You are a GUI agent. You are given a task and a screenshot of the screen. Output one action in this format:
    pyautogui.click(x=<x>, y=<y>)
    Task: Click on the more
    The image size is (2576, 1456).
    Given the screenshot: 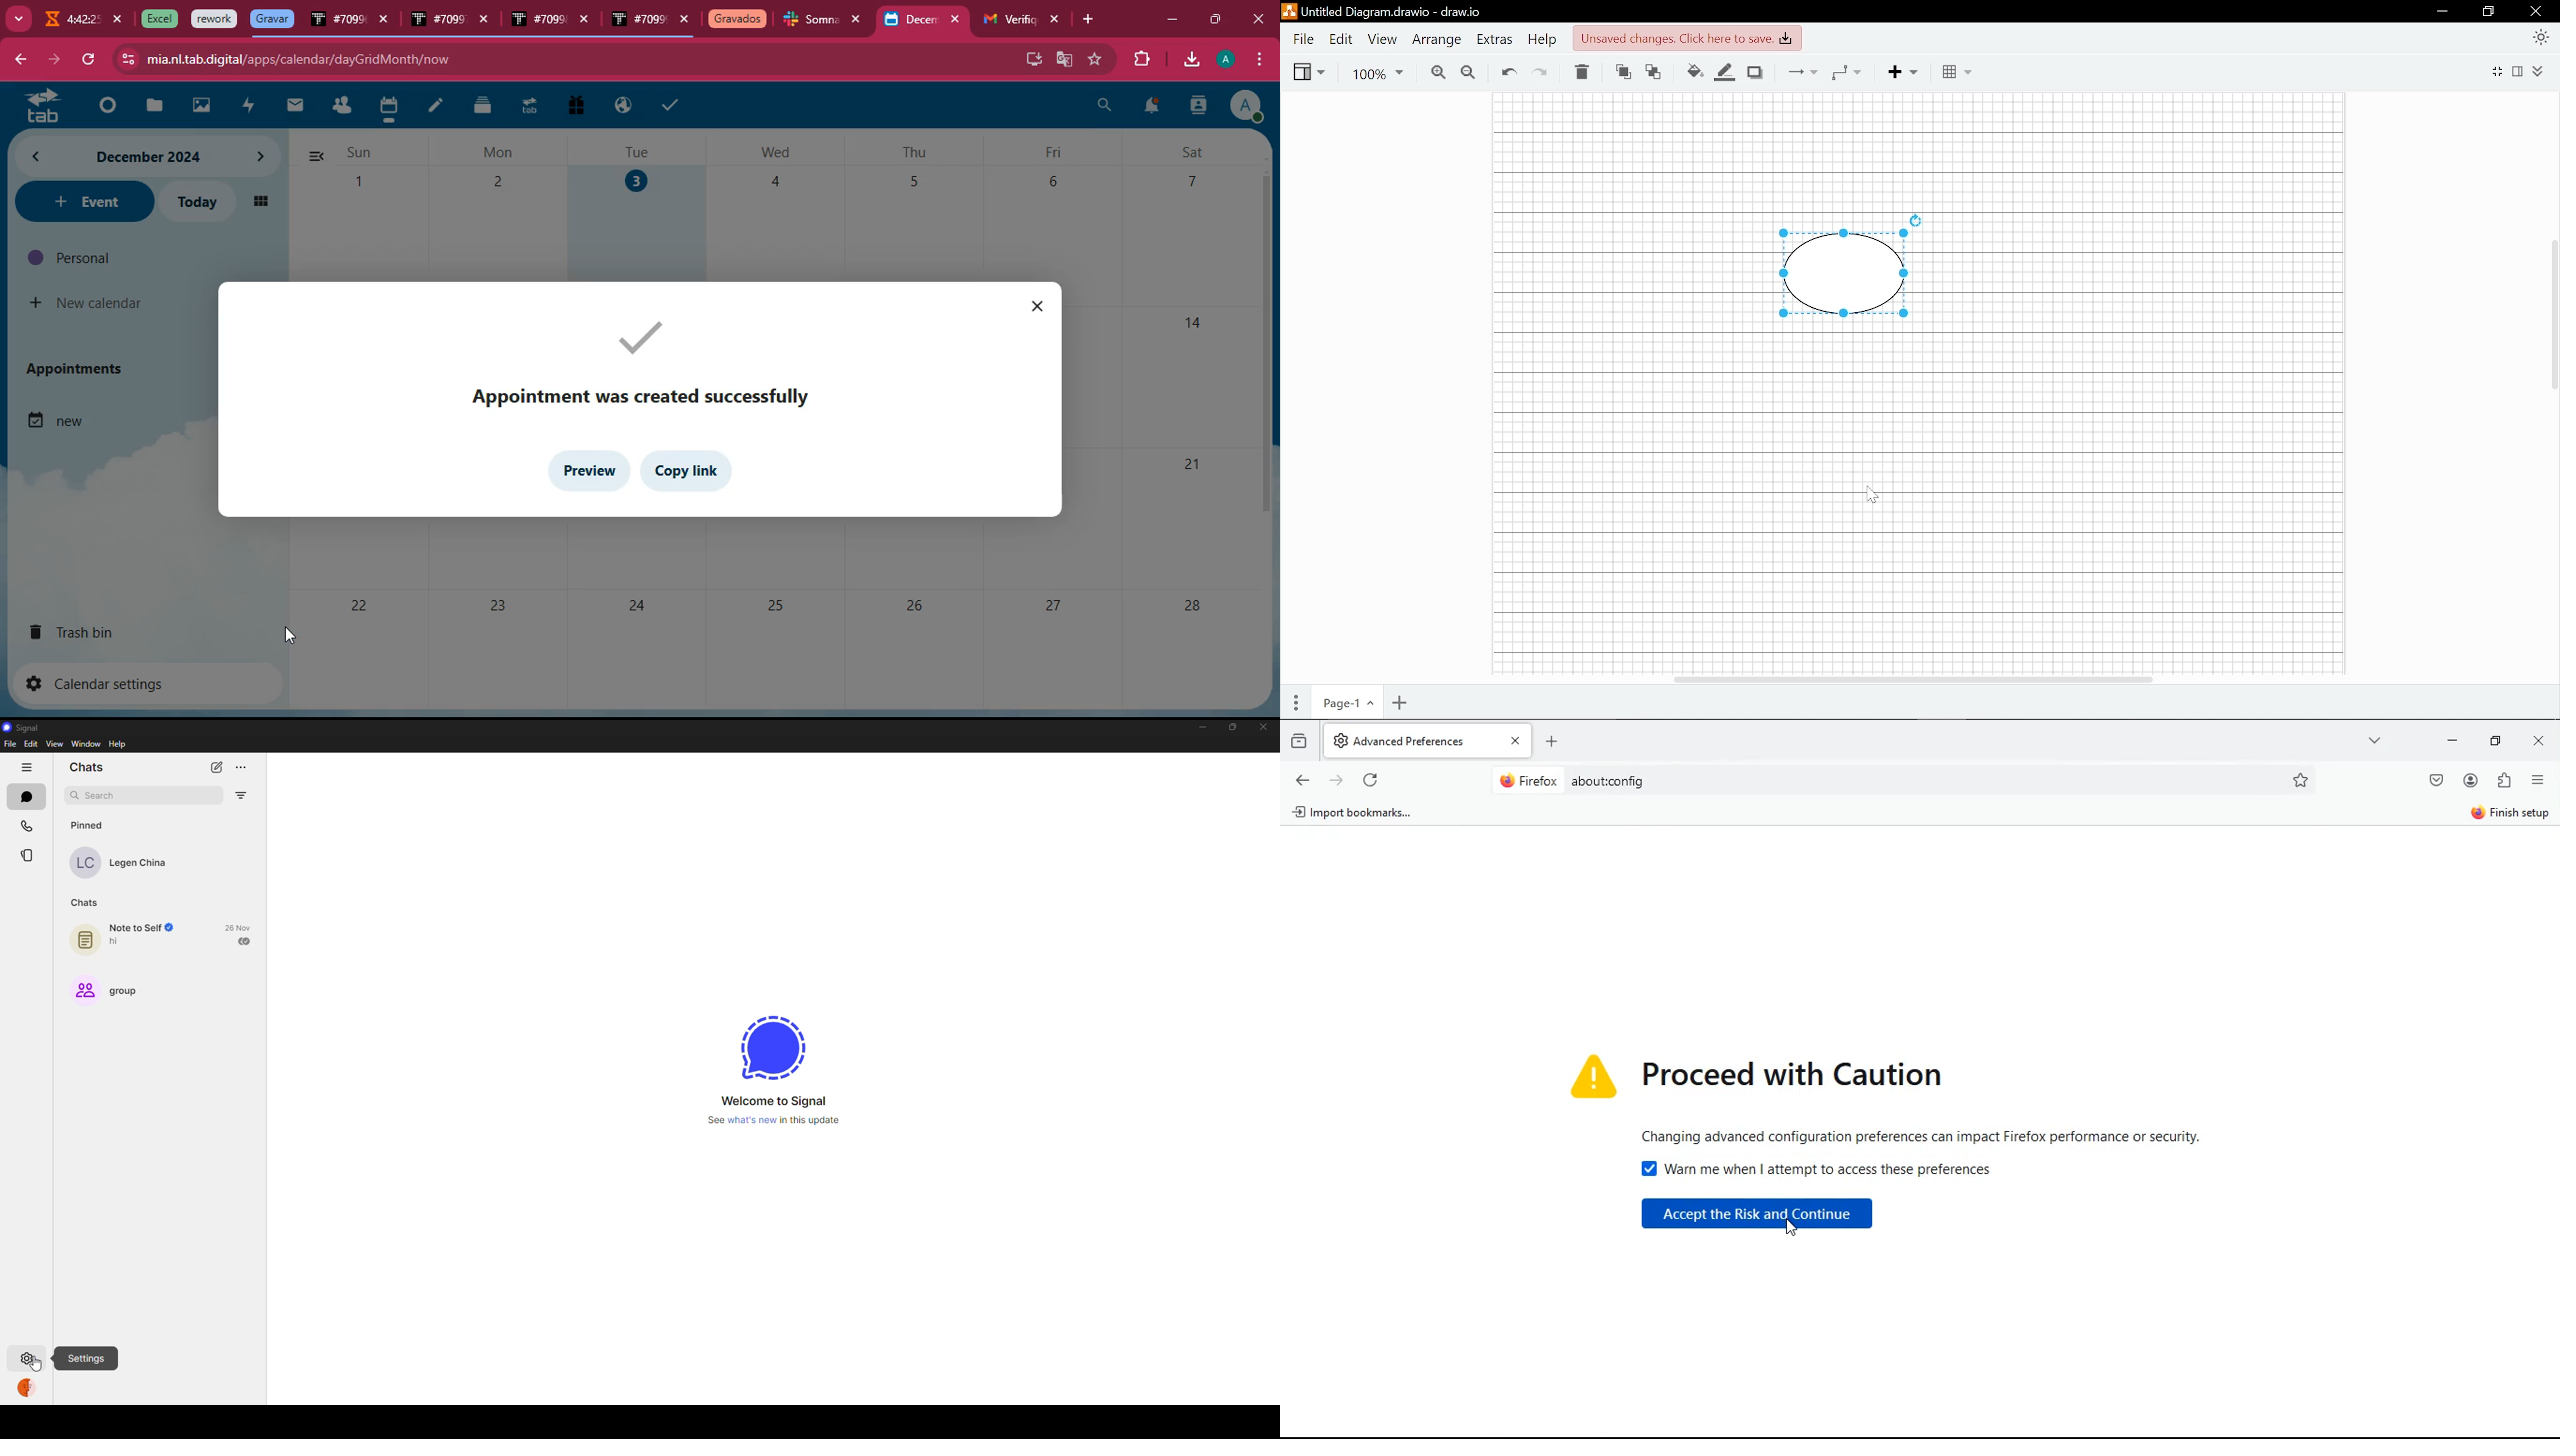 What is the action you would take?
    pyautogui.click(x=240, y=766)
    